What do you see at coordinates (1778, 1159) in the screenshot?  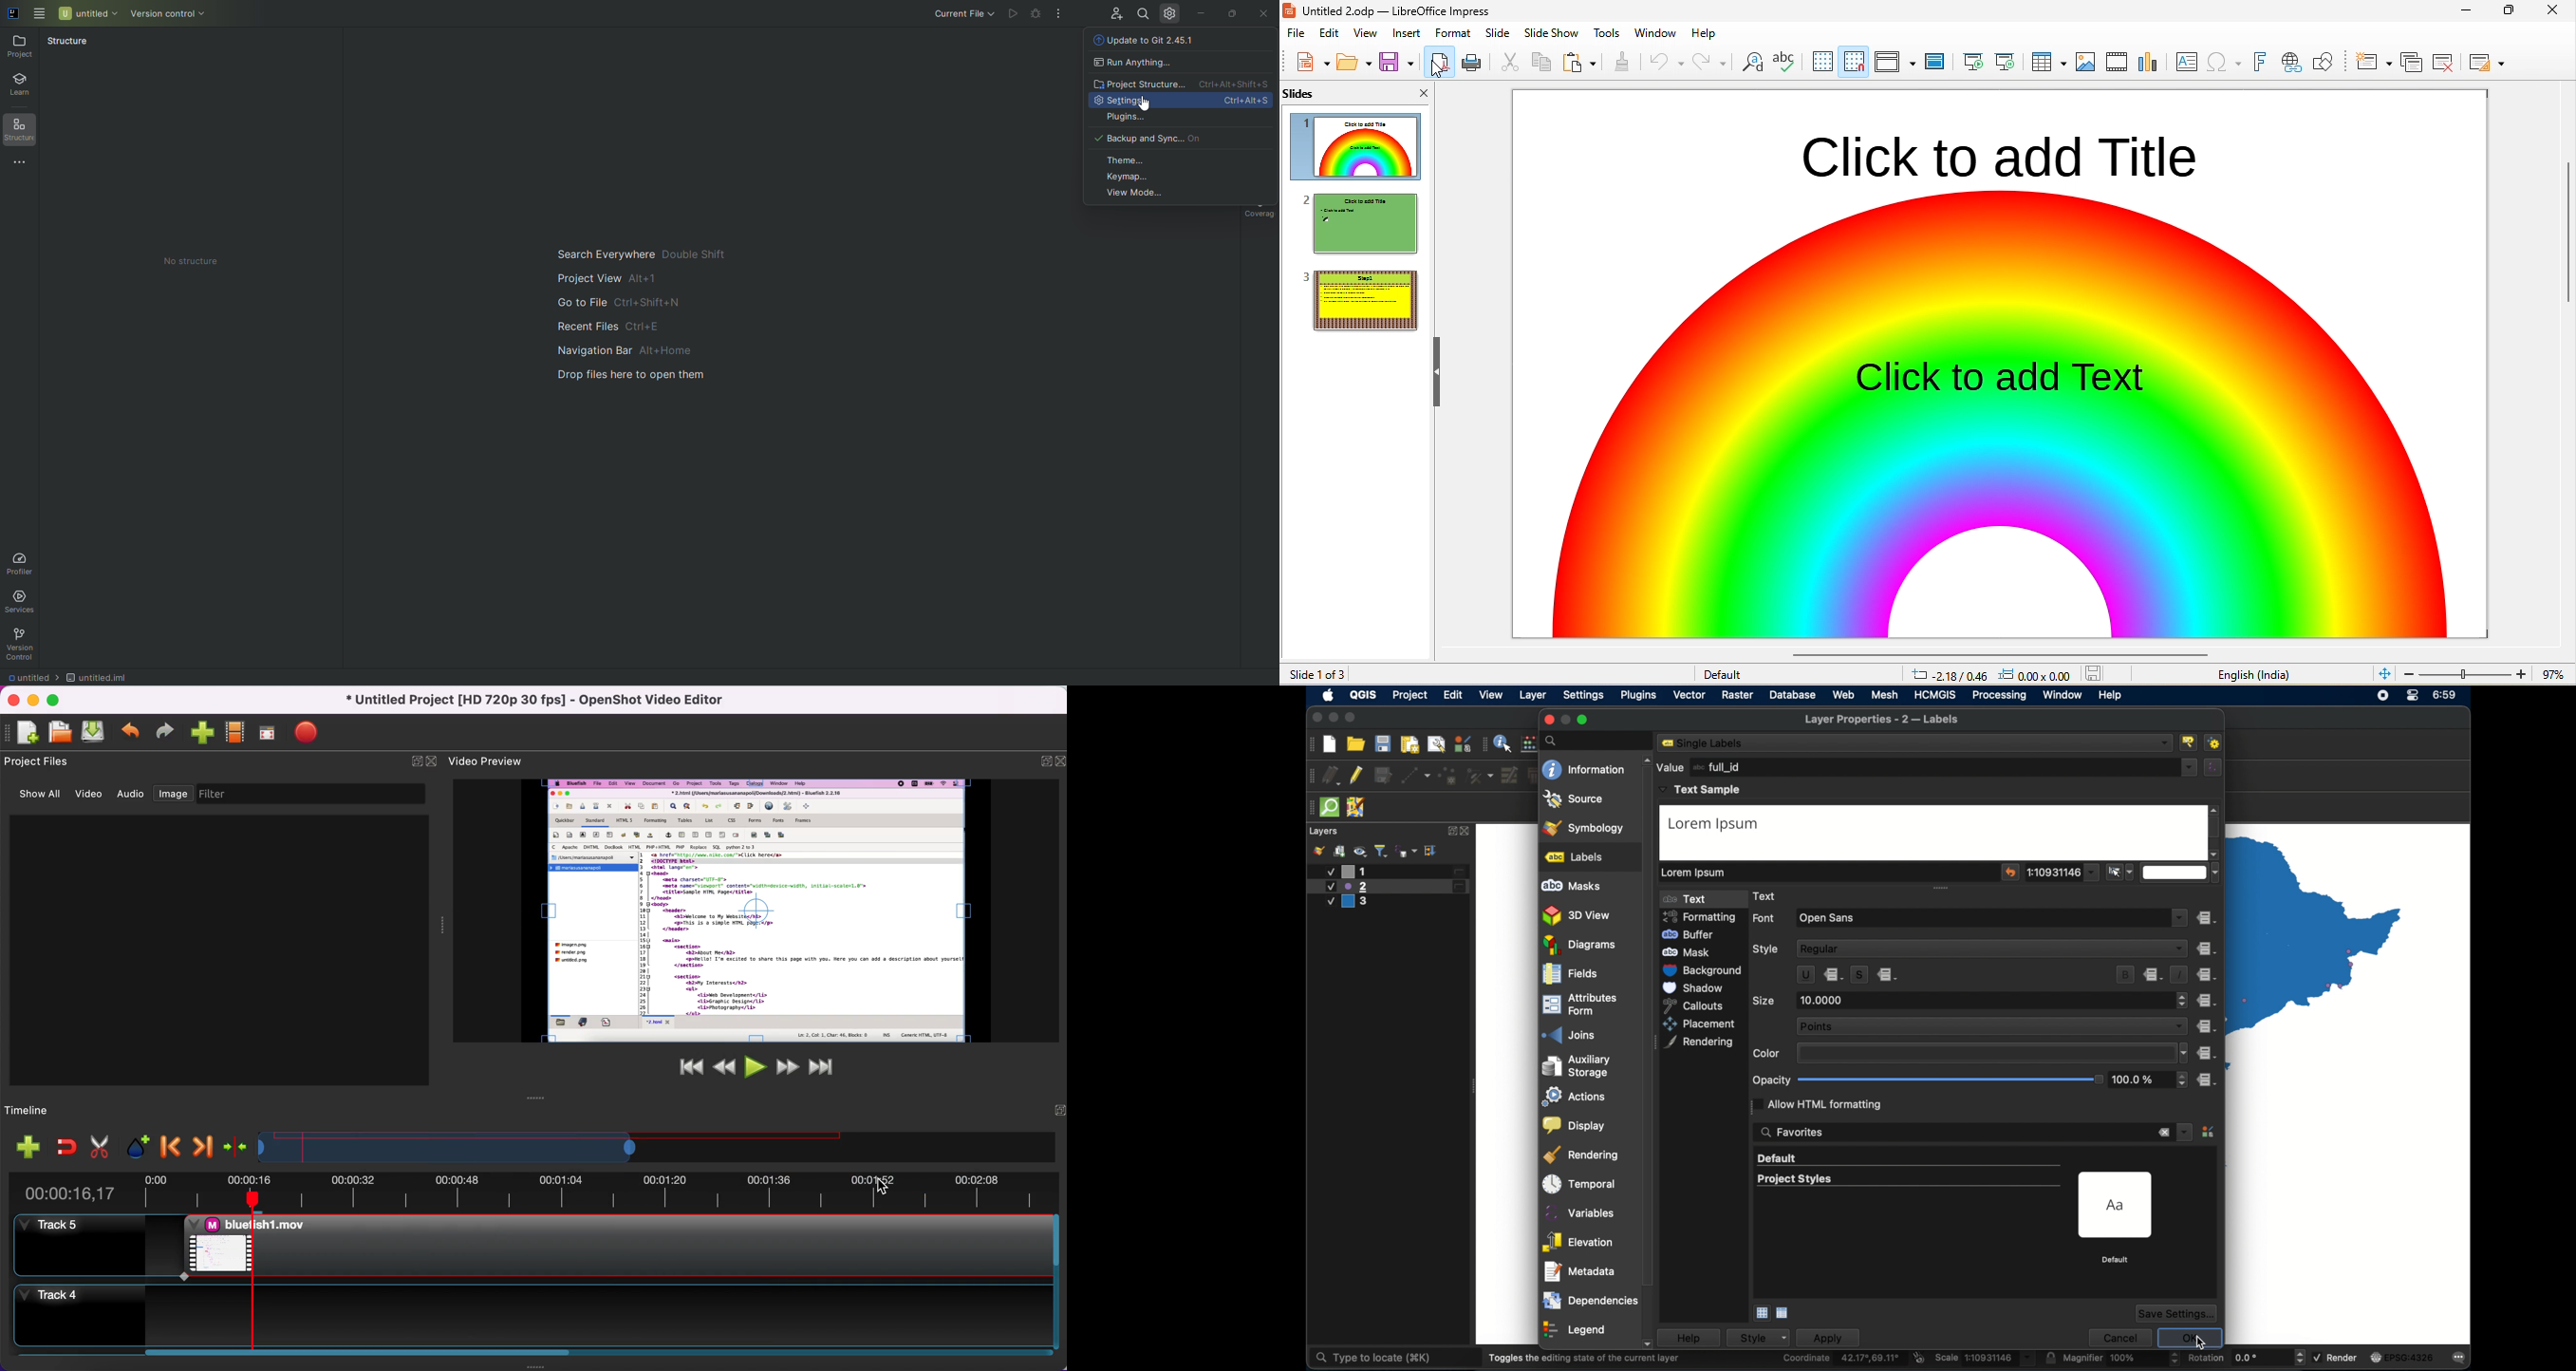 I see `default` at bounding box center [1778, 1159].